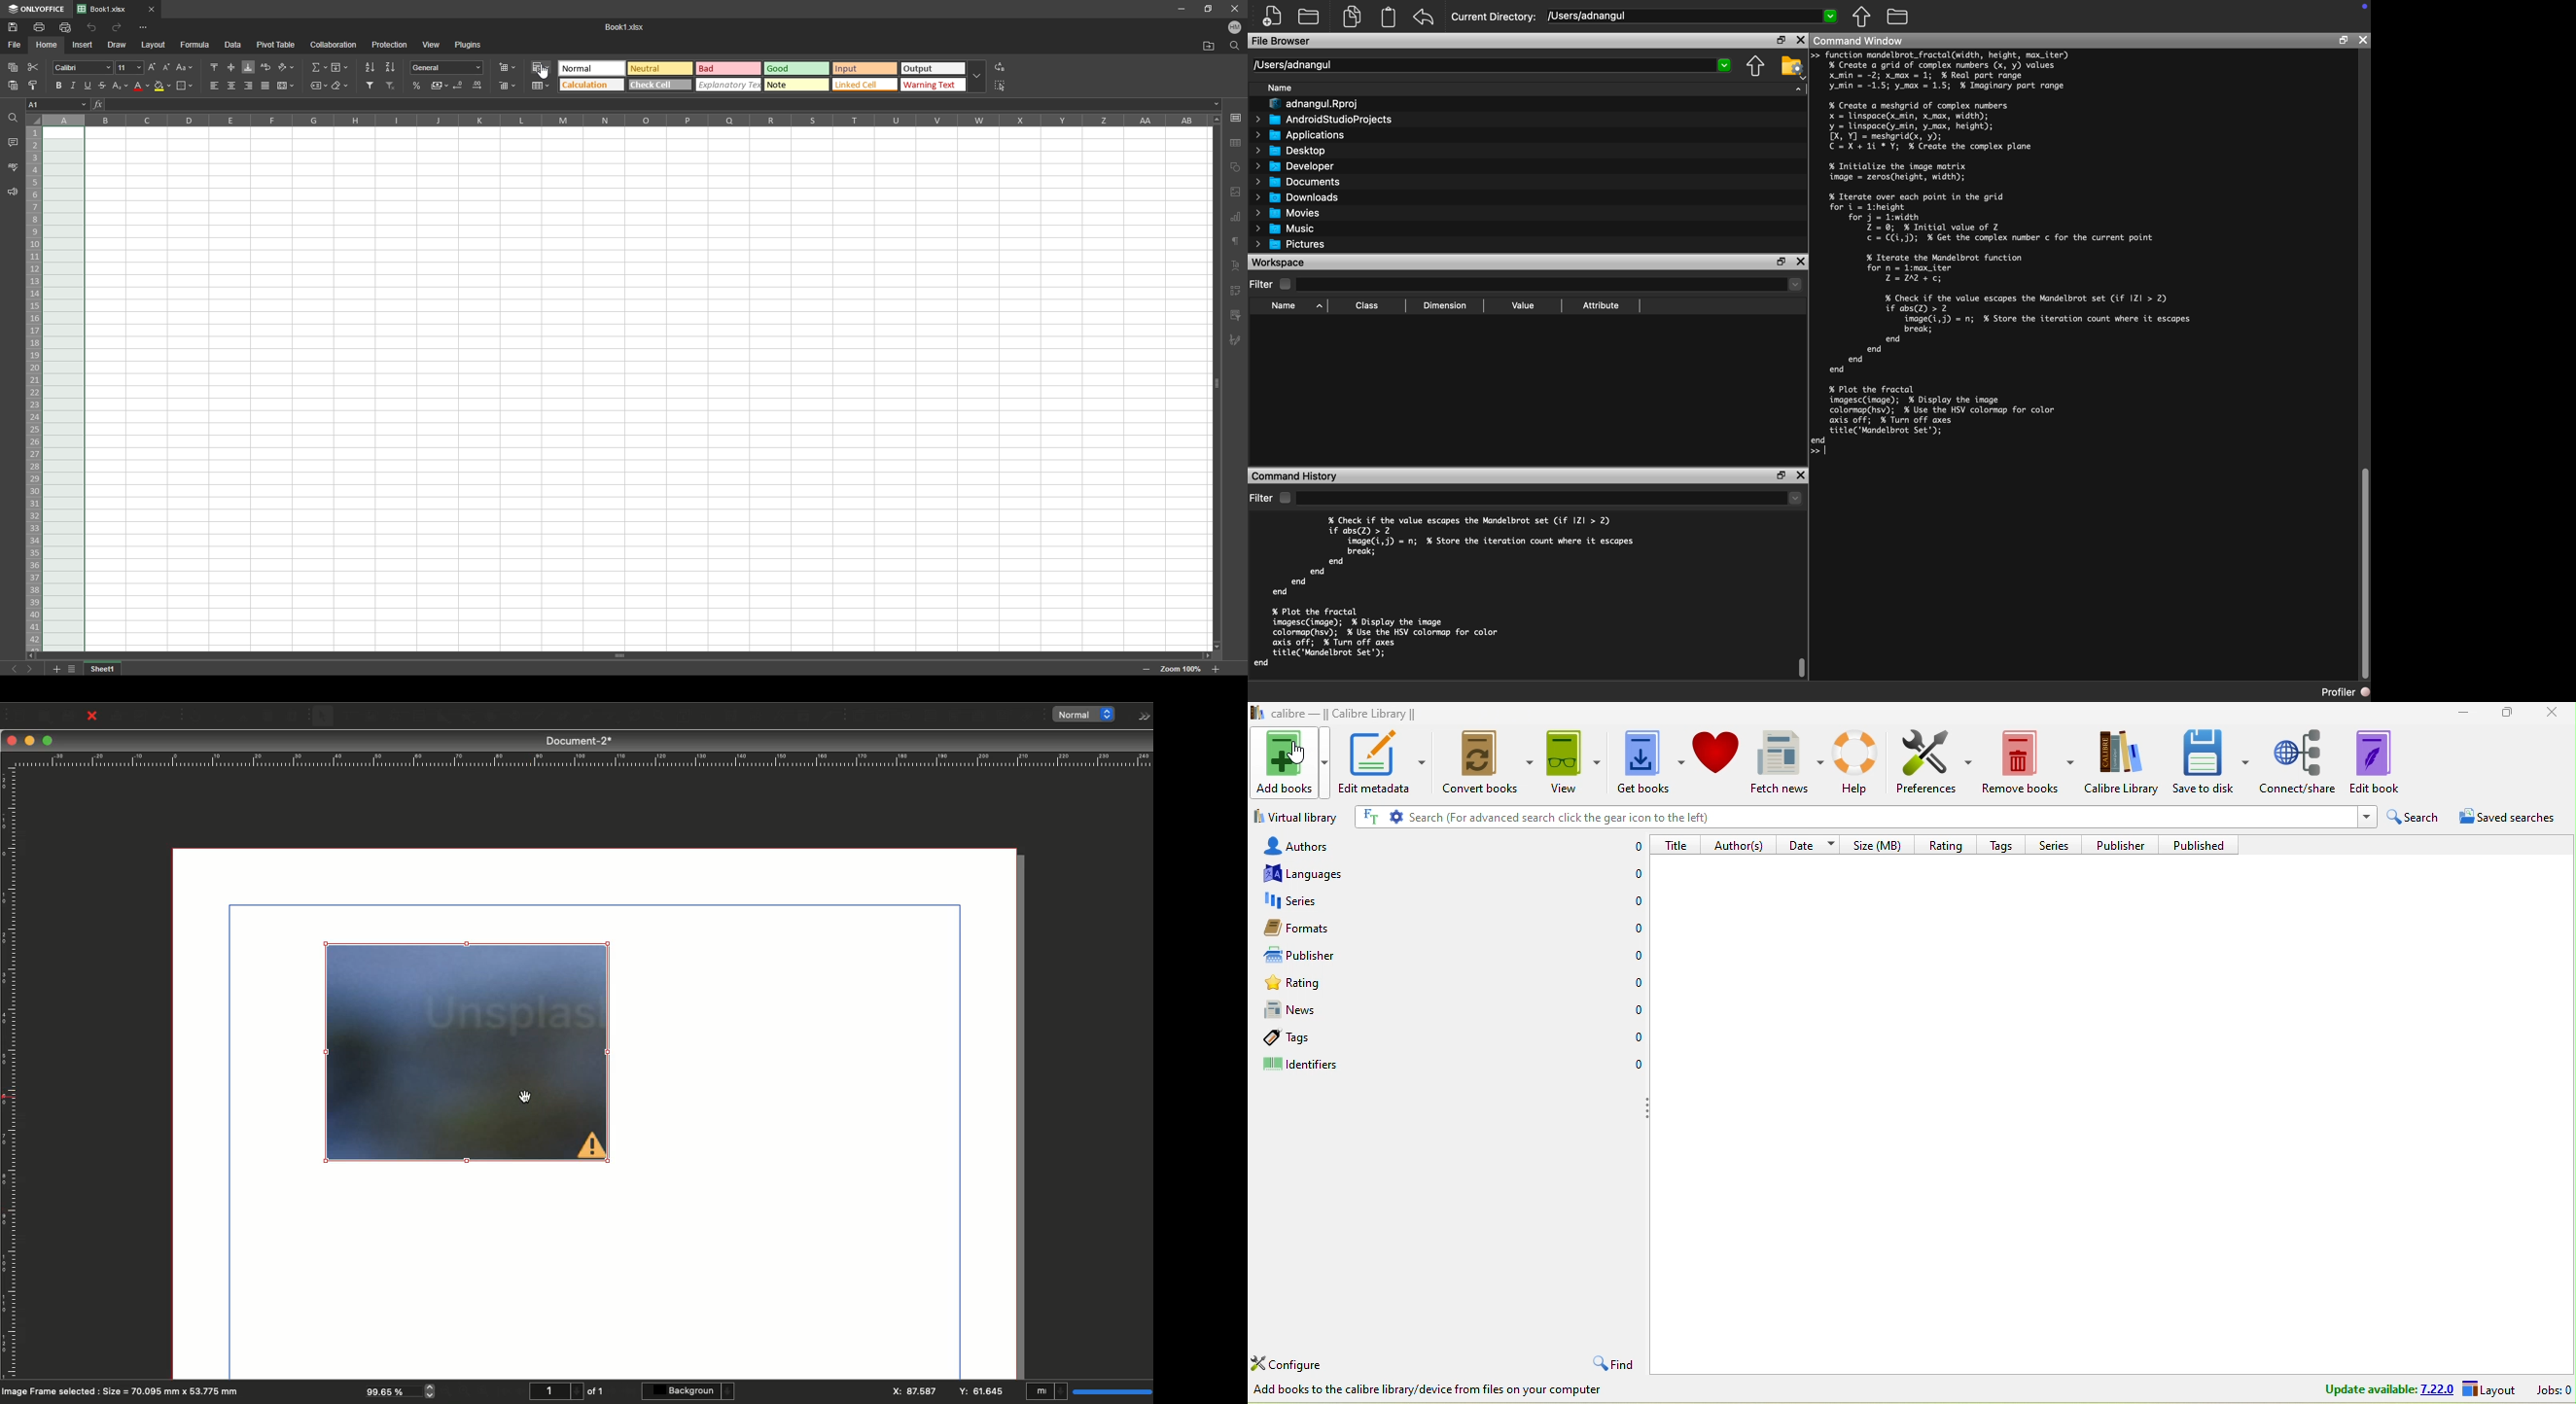  Describe the element at coordinates (1368, 305) in the screenshot. I see `Class` at that location.